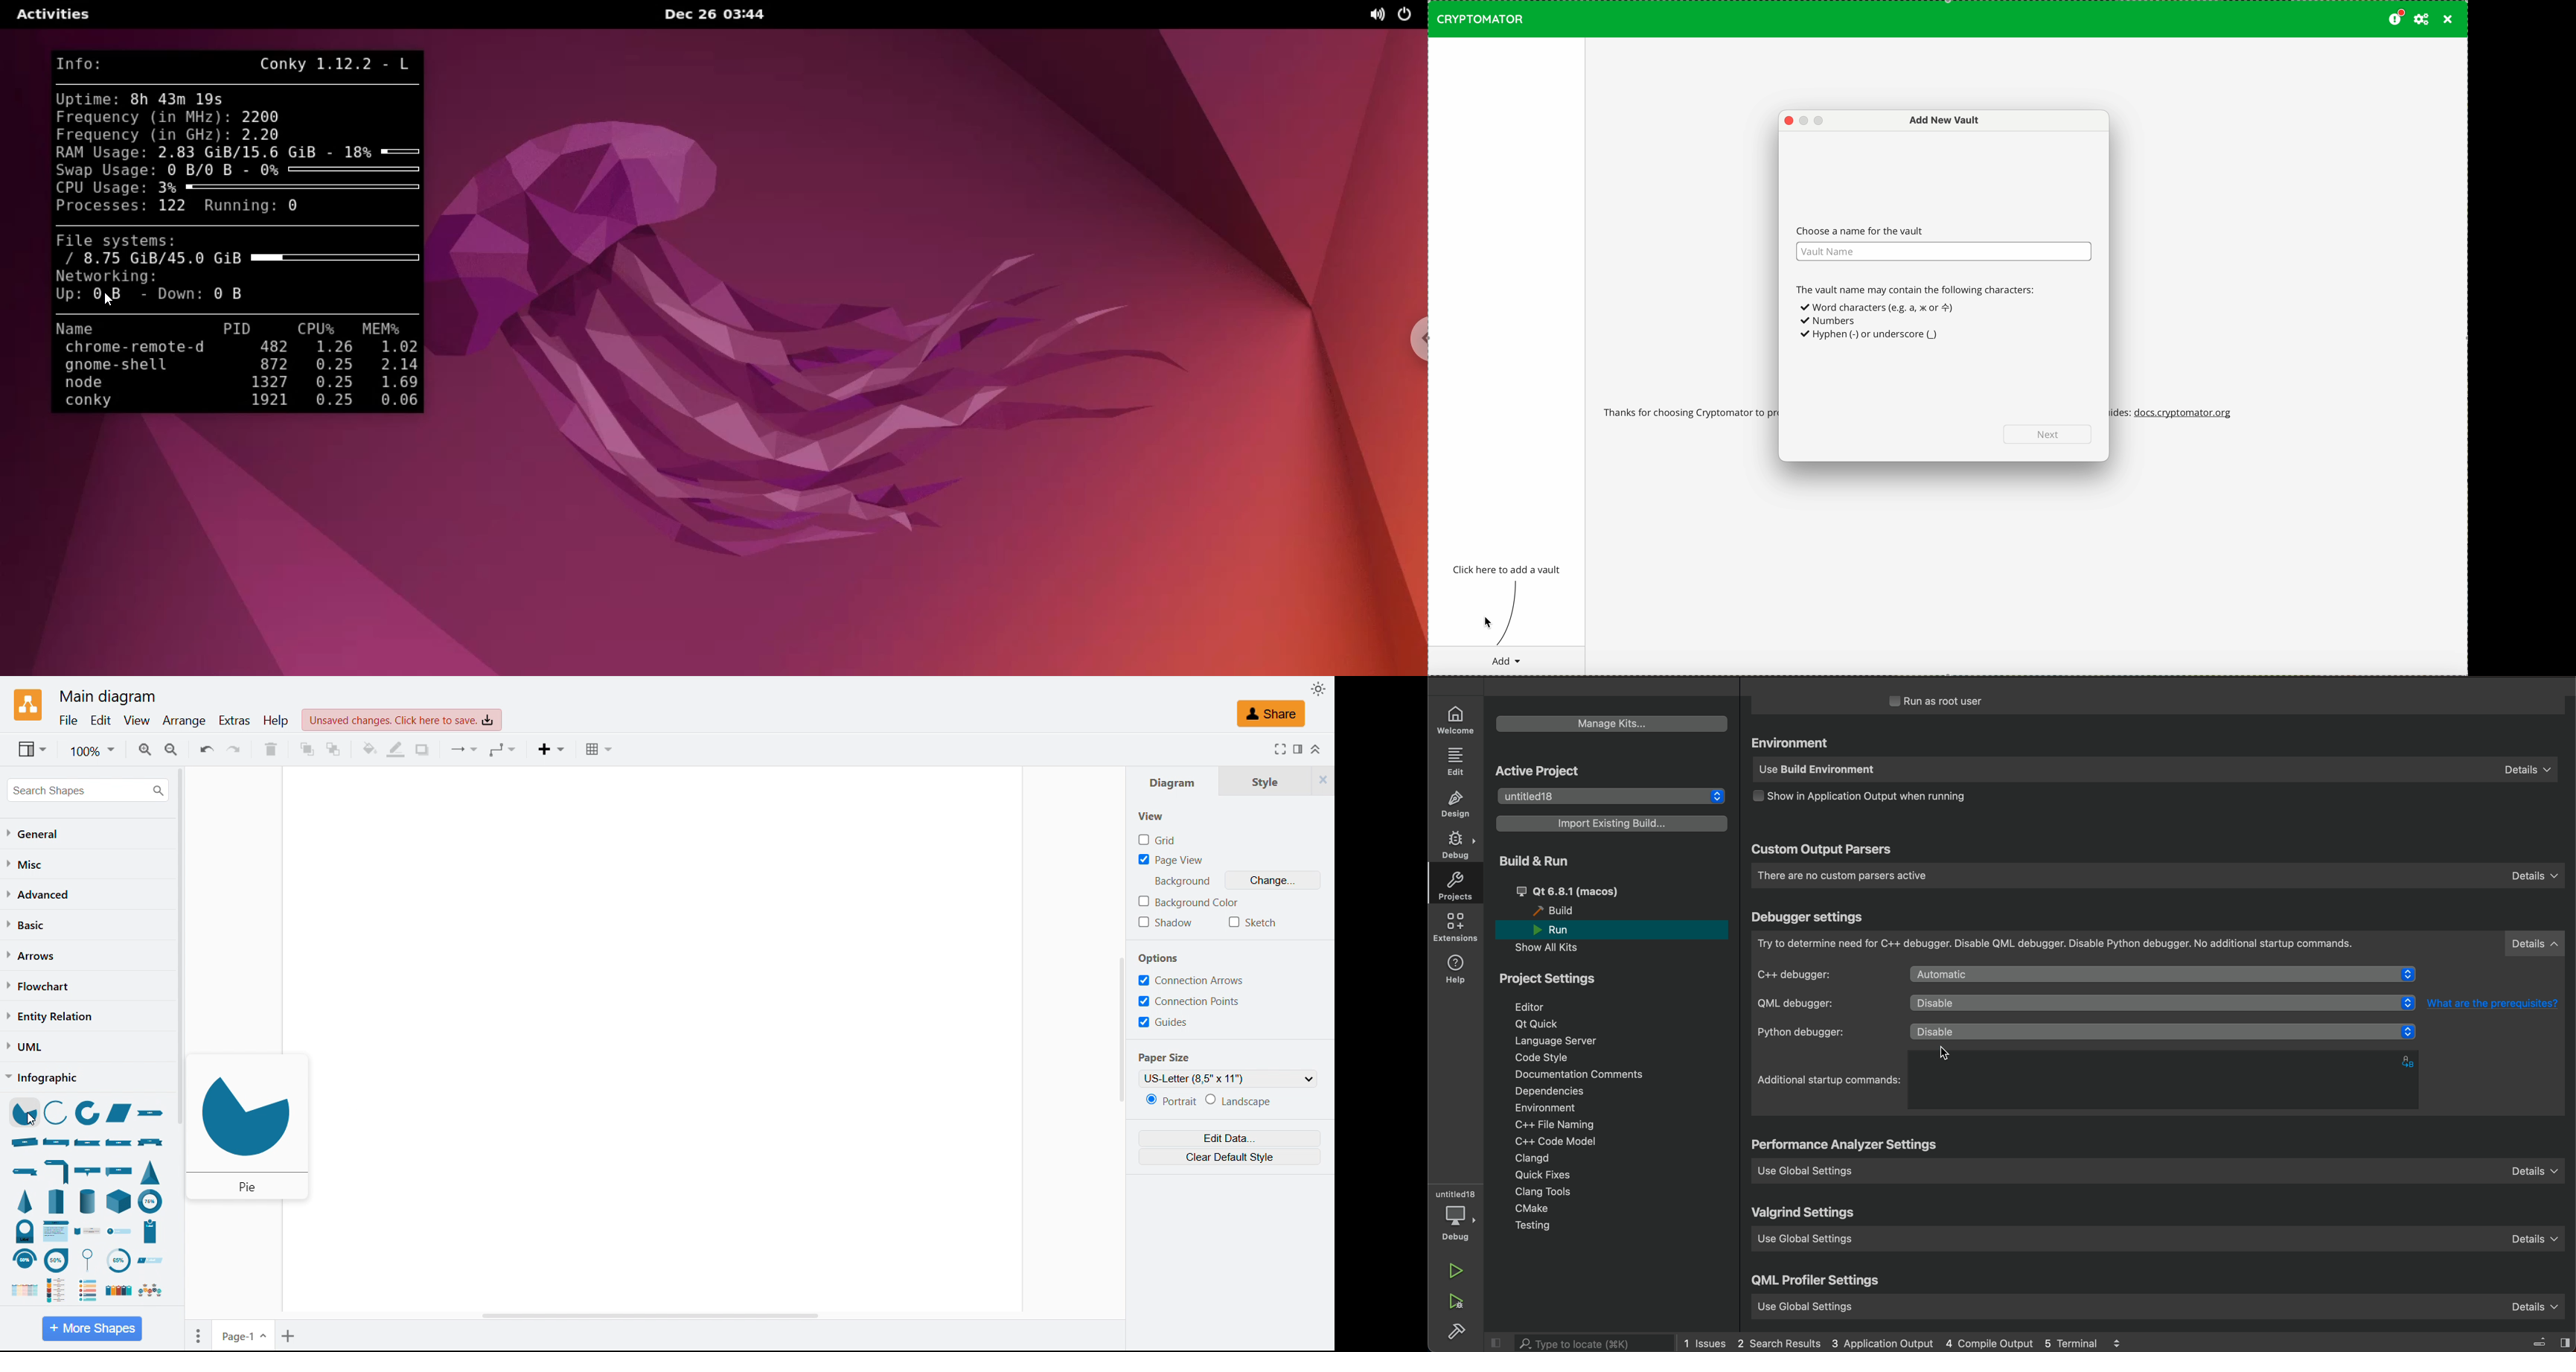  I want to click on qml debugger, so click(1818, 1003).